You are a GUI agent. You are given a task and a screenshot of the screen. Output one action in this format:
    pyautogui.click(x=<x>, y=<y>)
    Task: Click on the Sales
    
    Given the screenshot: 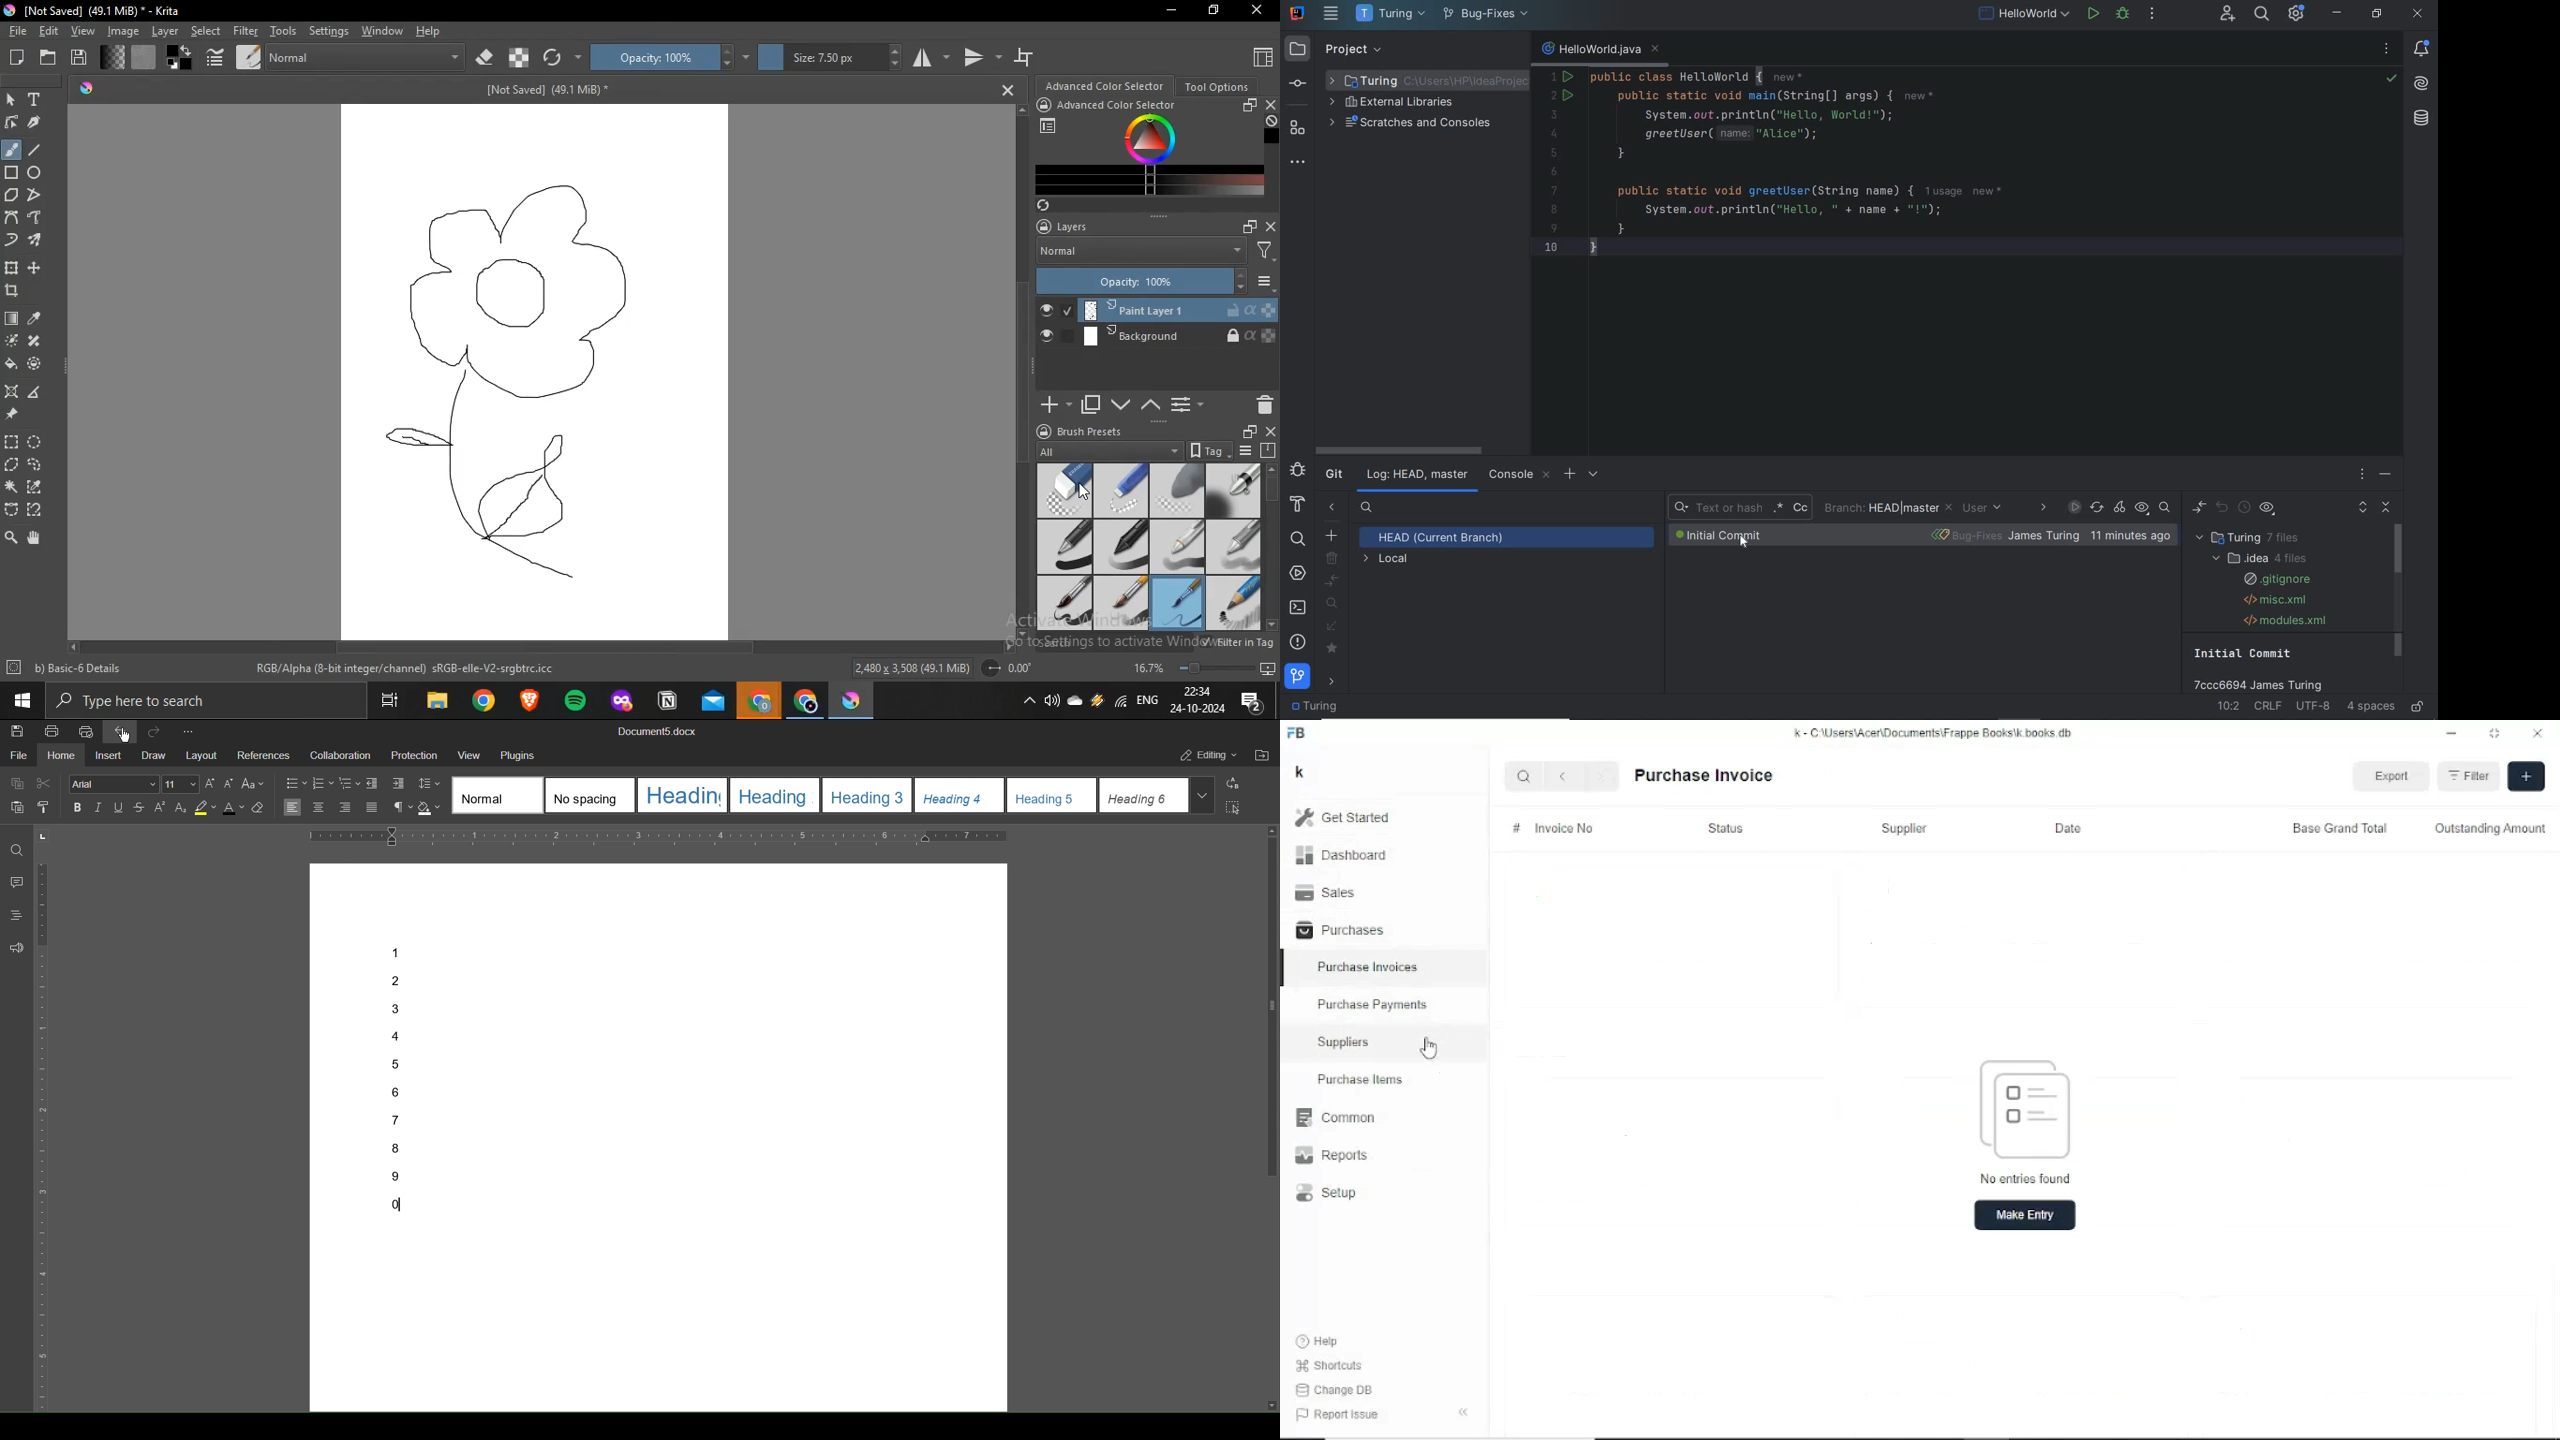 What is the action you would take?
    pyautogui.click(x=1328, y=893)
    